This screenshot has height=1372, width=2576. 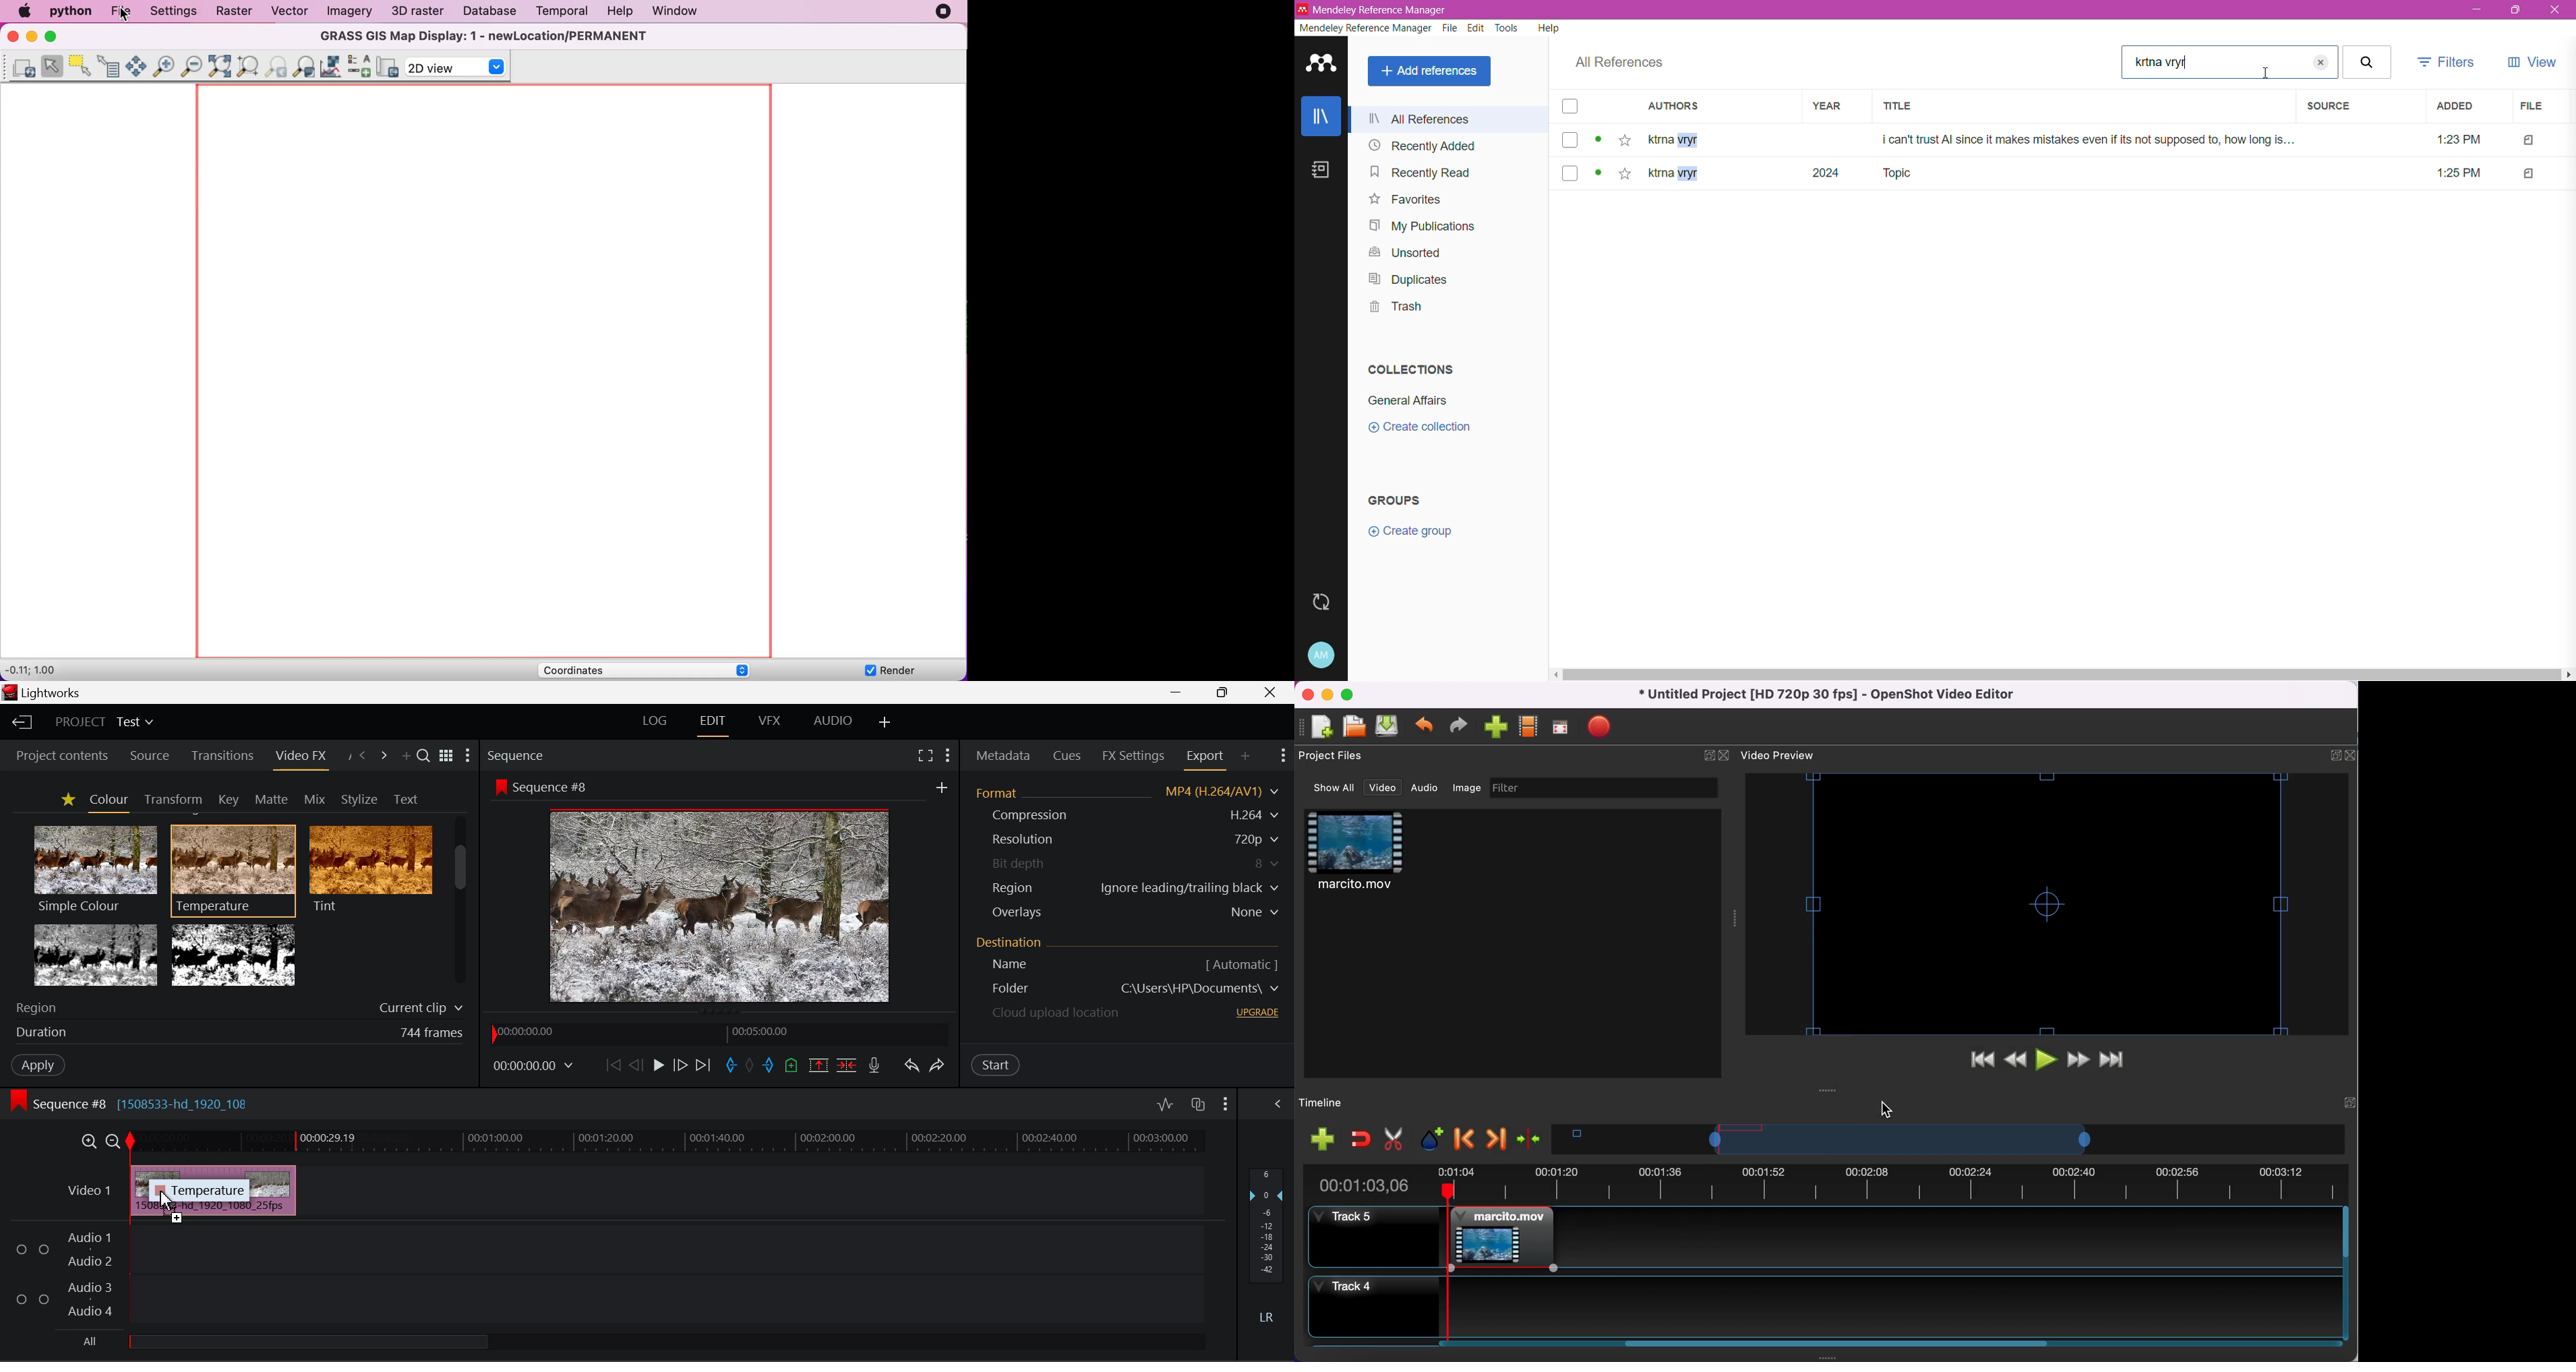 I want to click on add, so click(x=941, y=787).